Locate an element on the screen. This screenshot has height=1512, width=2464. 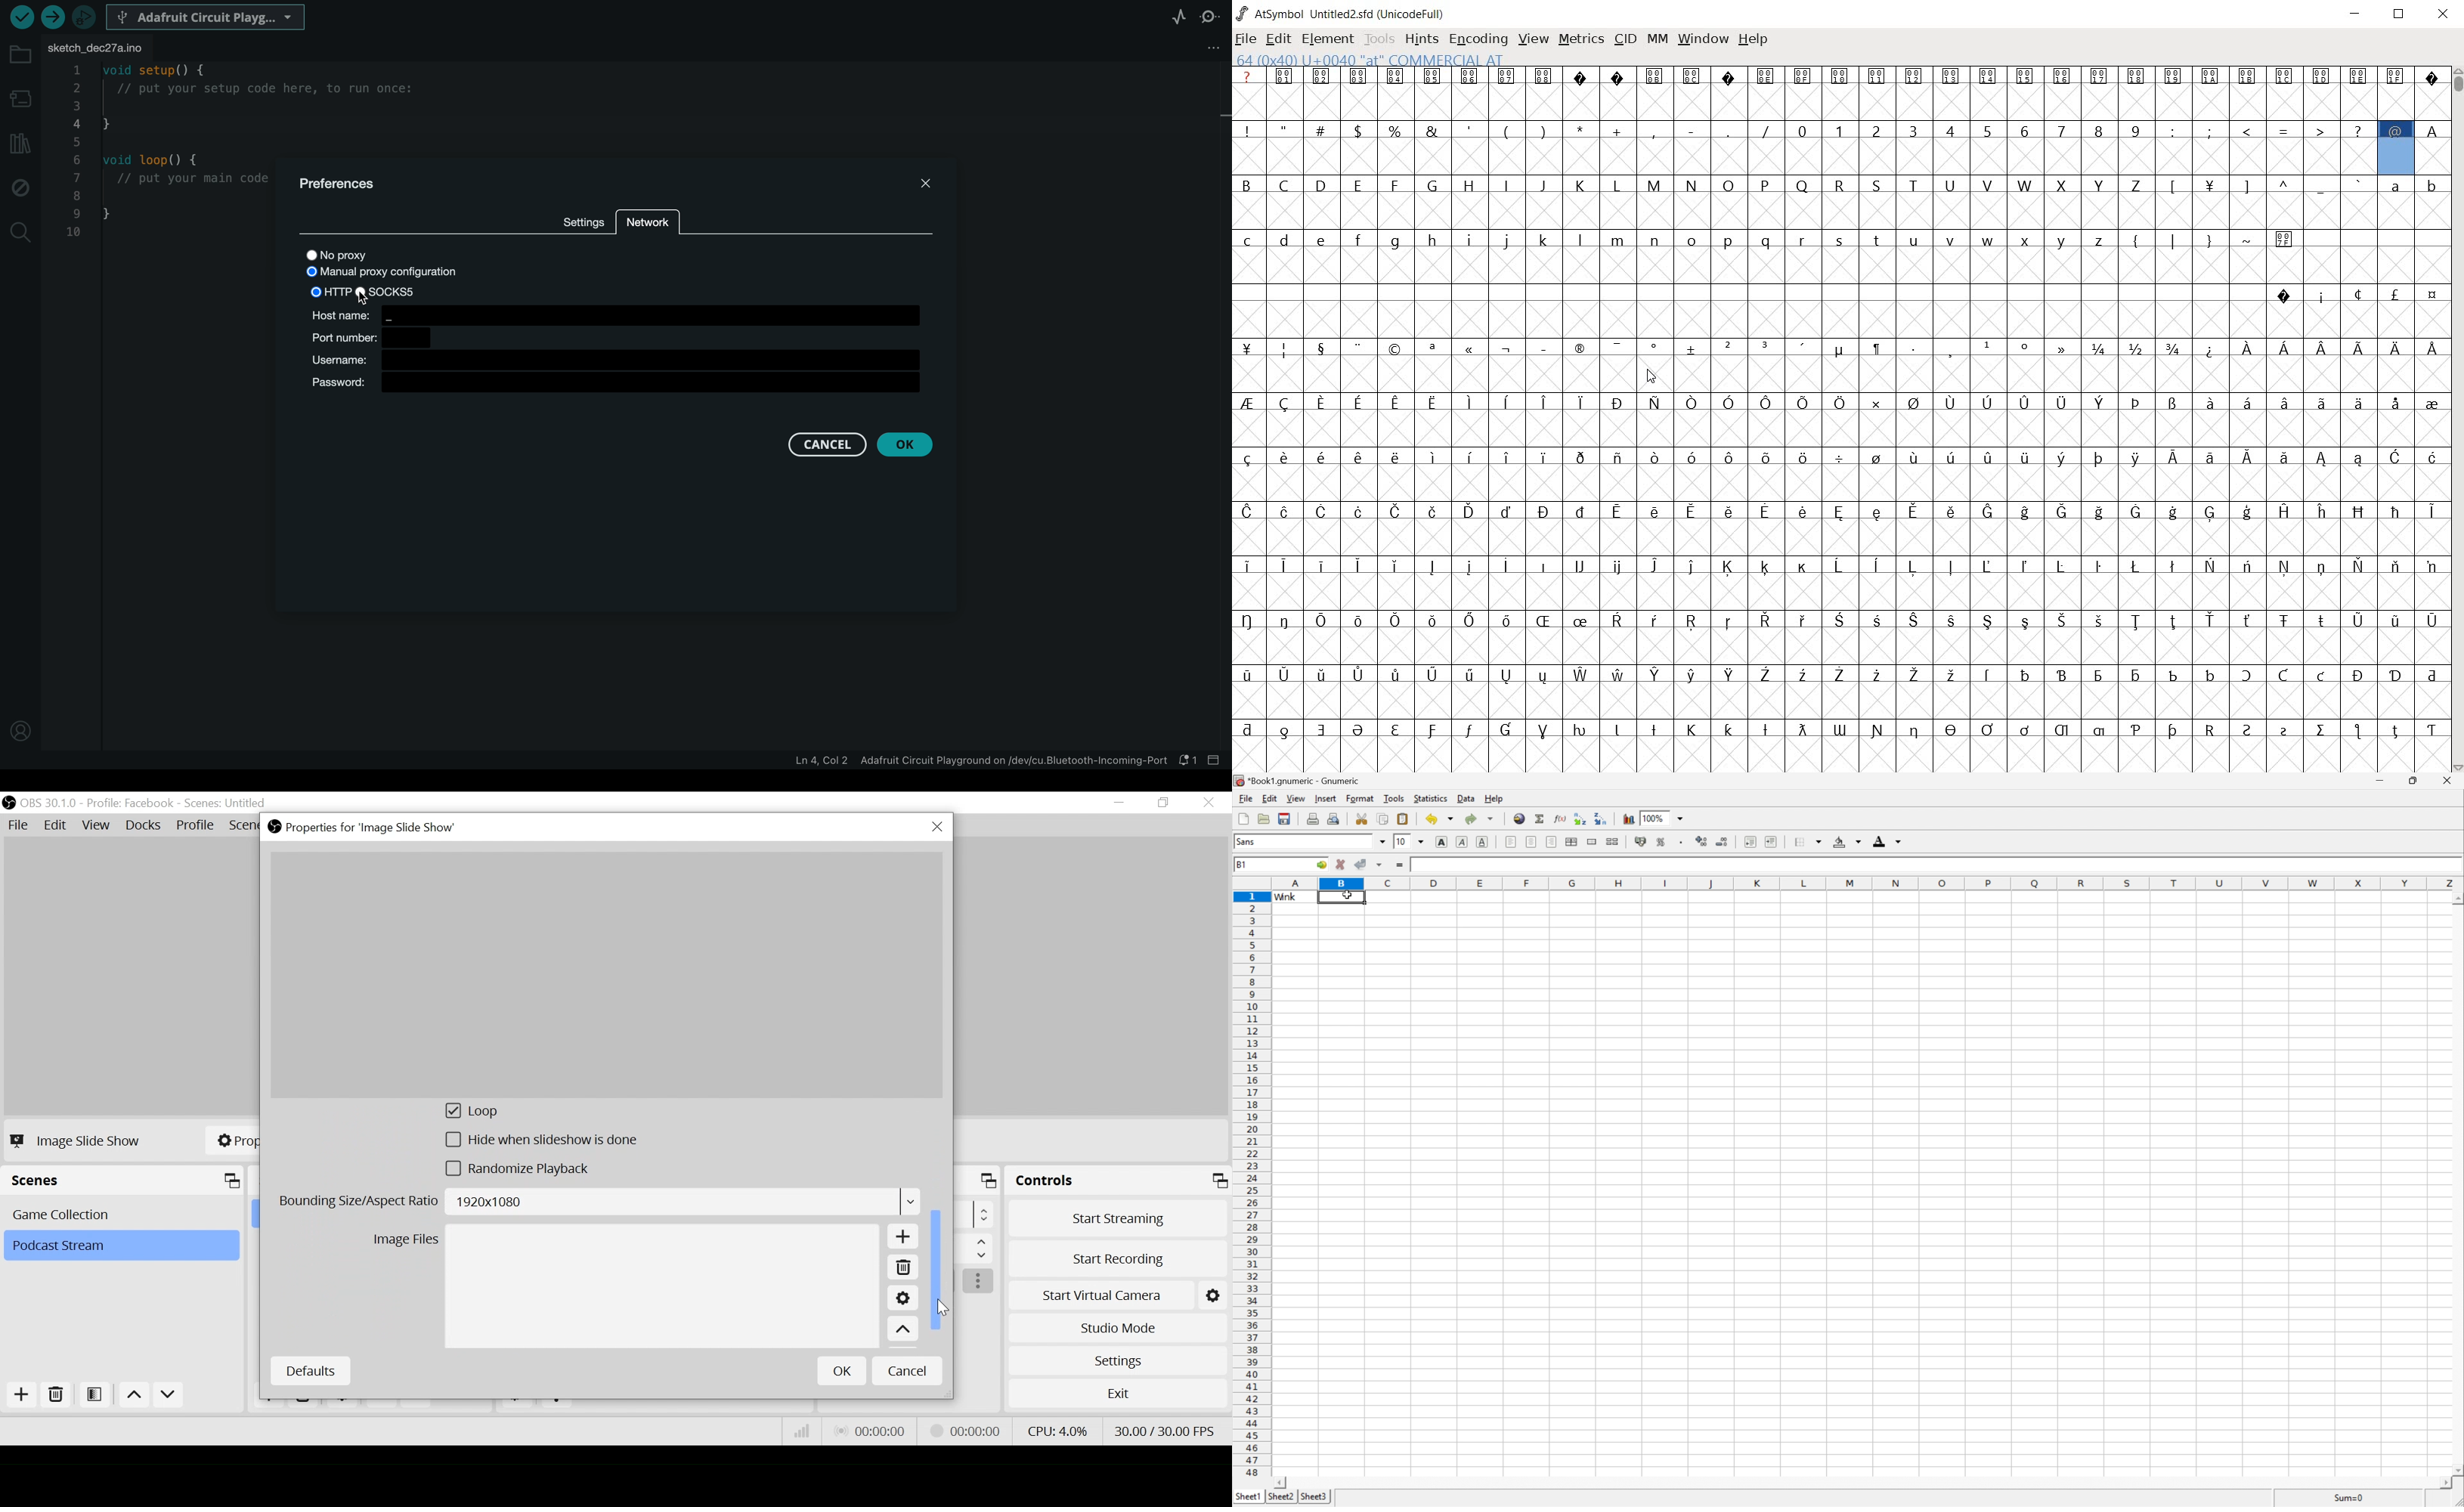
Remove is located at coordinates (902, 1268).